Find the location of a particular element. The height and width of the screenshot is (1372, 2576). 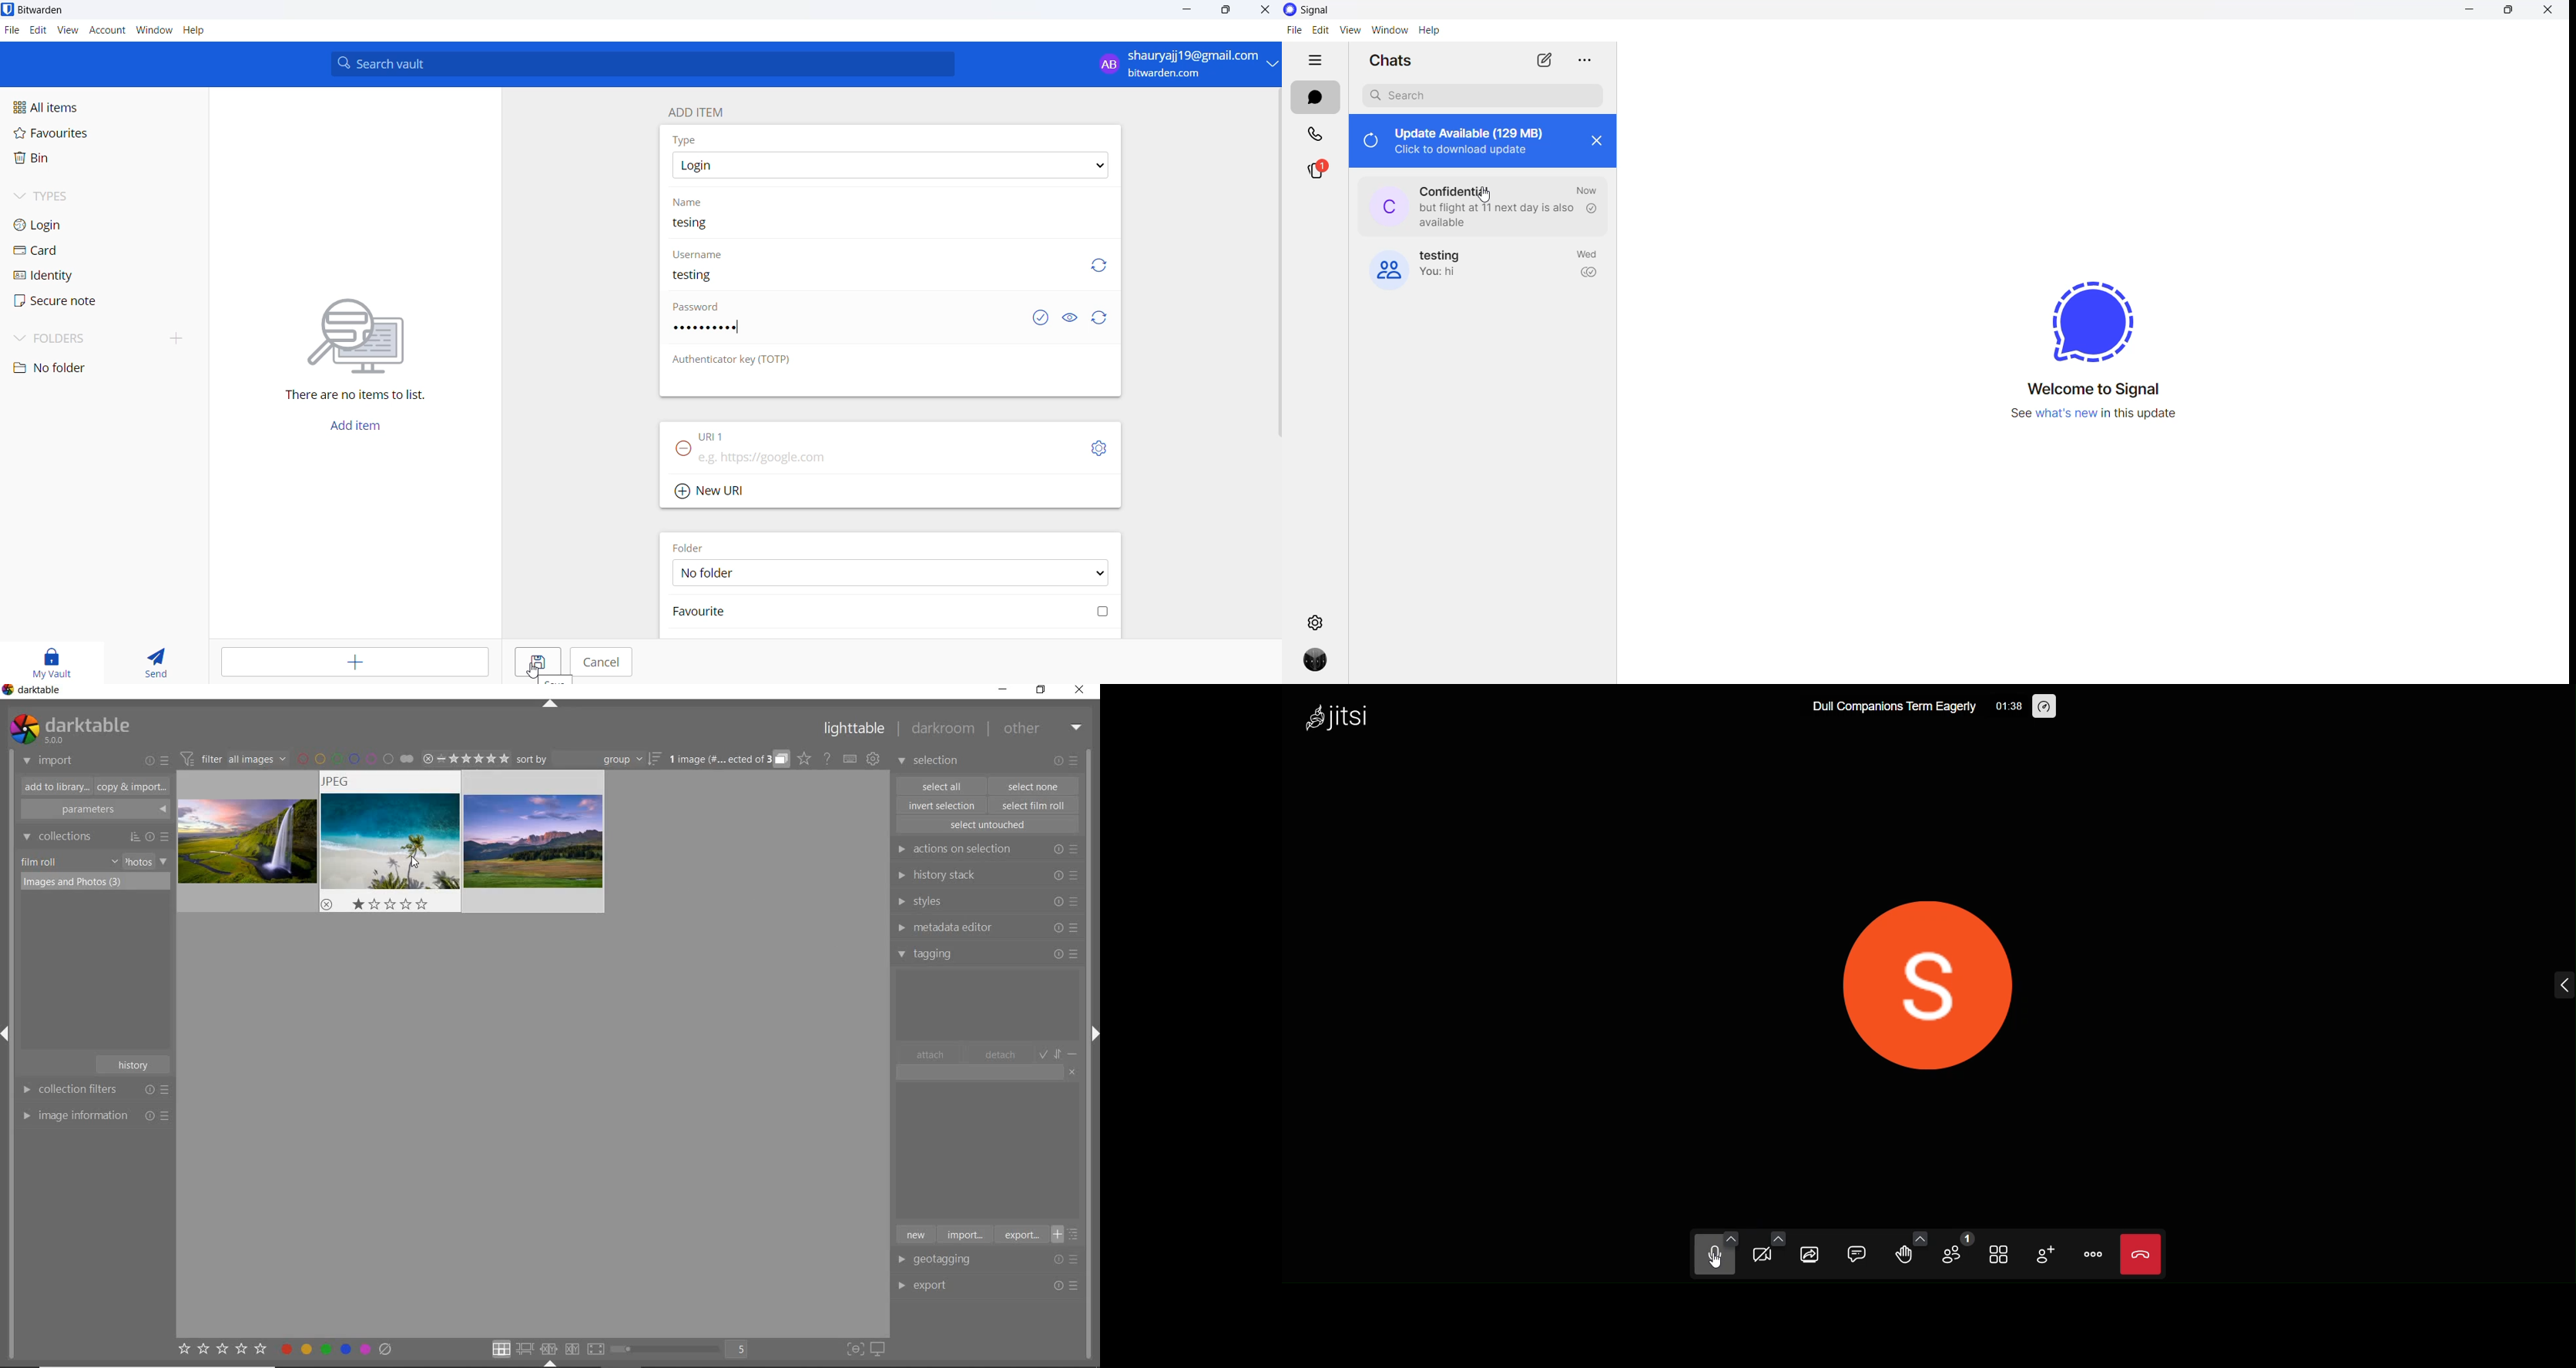

welcome message is located at coordinates (2095, 390).